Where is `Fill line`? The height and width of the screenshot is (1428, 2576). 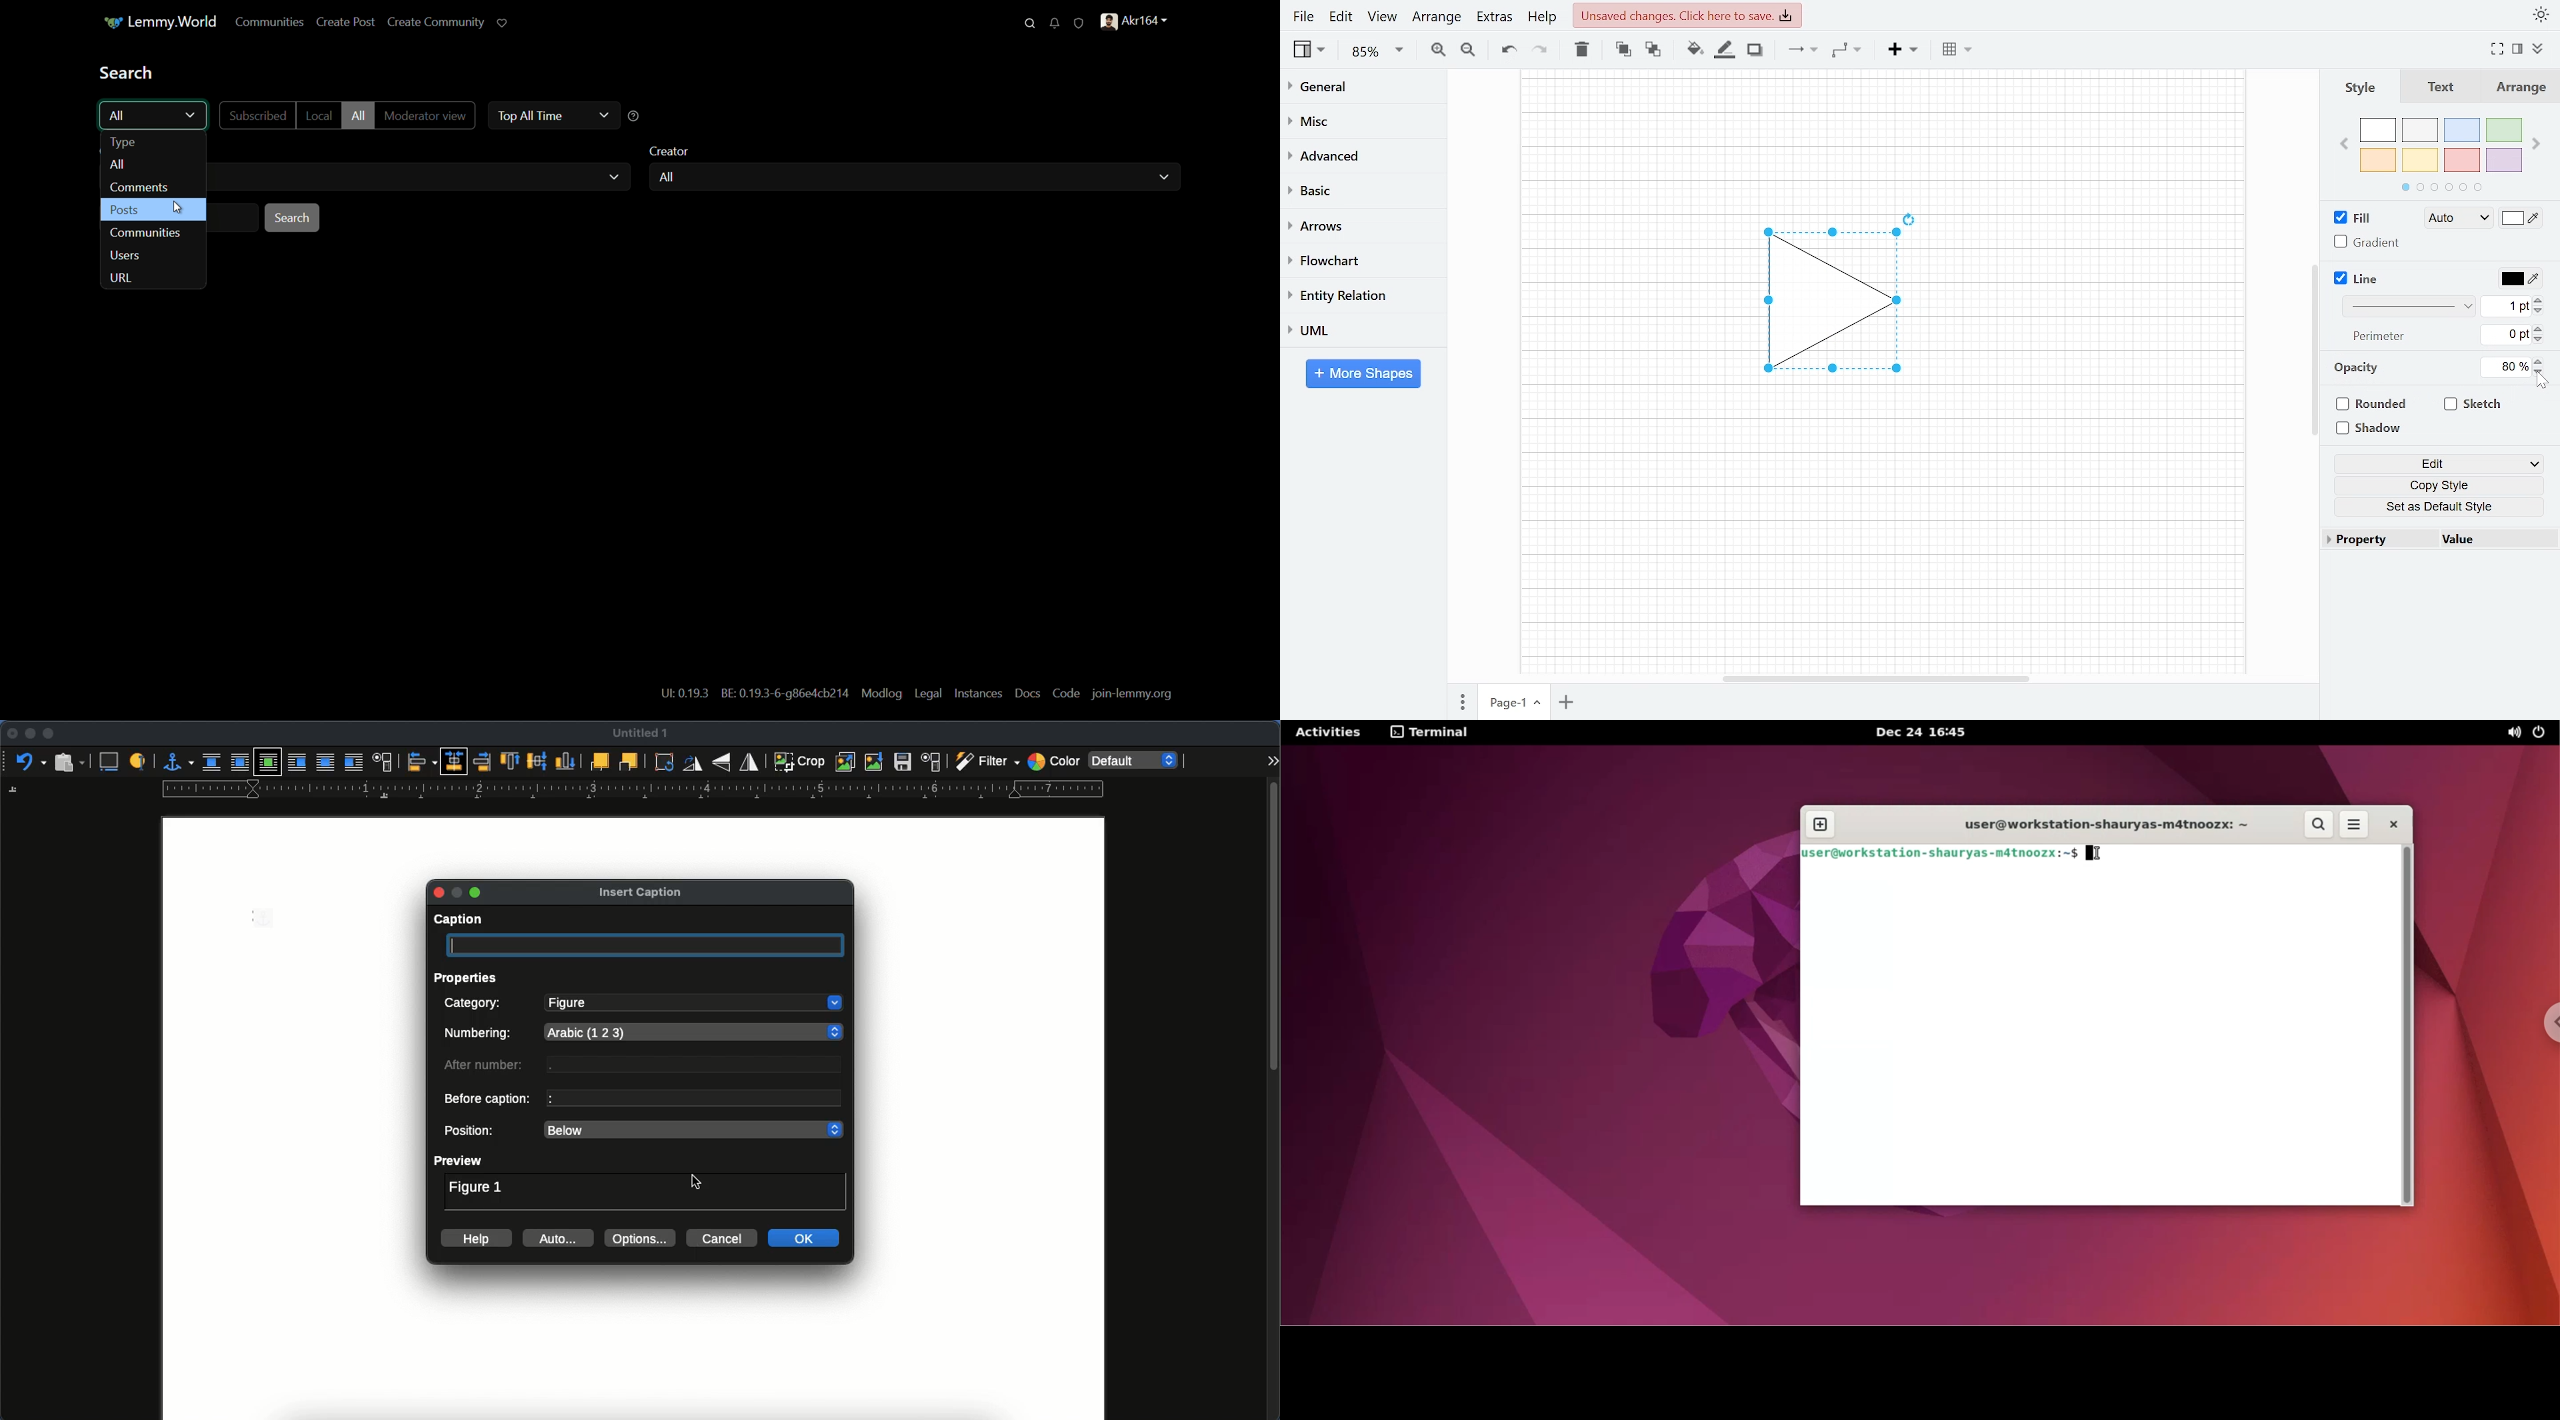
Fill line is located at coordinates (1724, 50).